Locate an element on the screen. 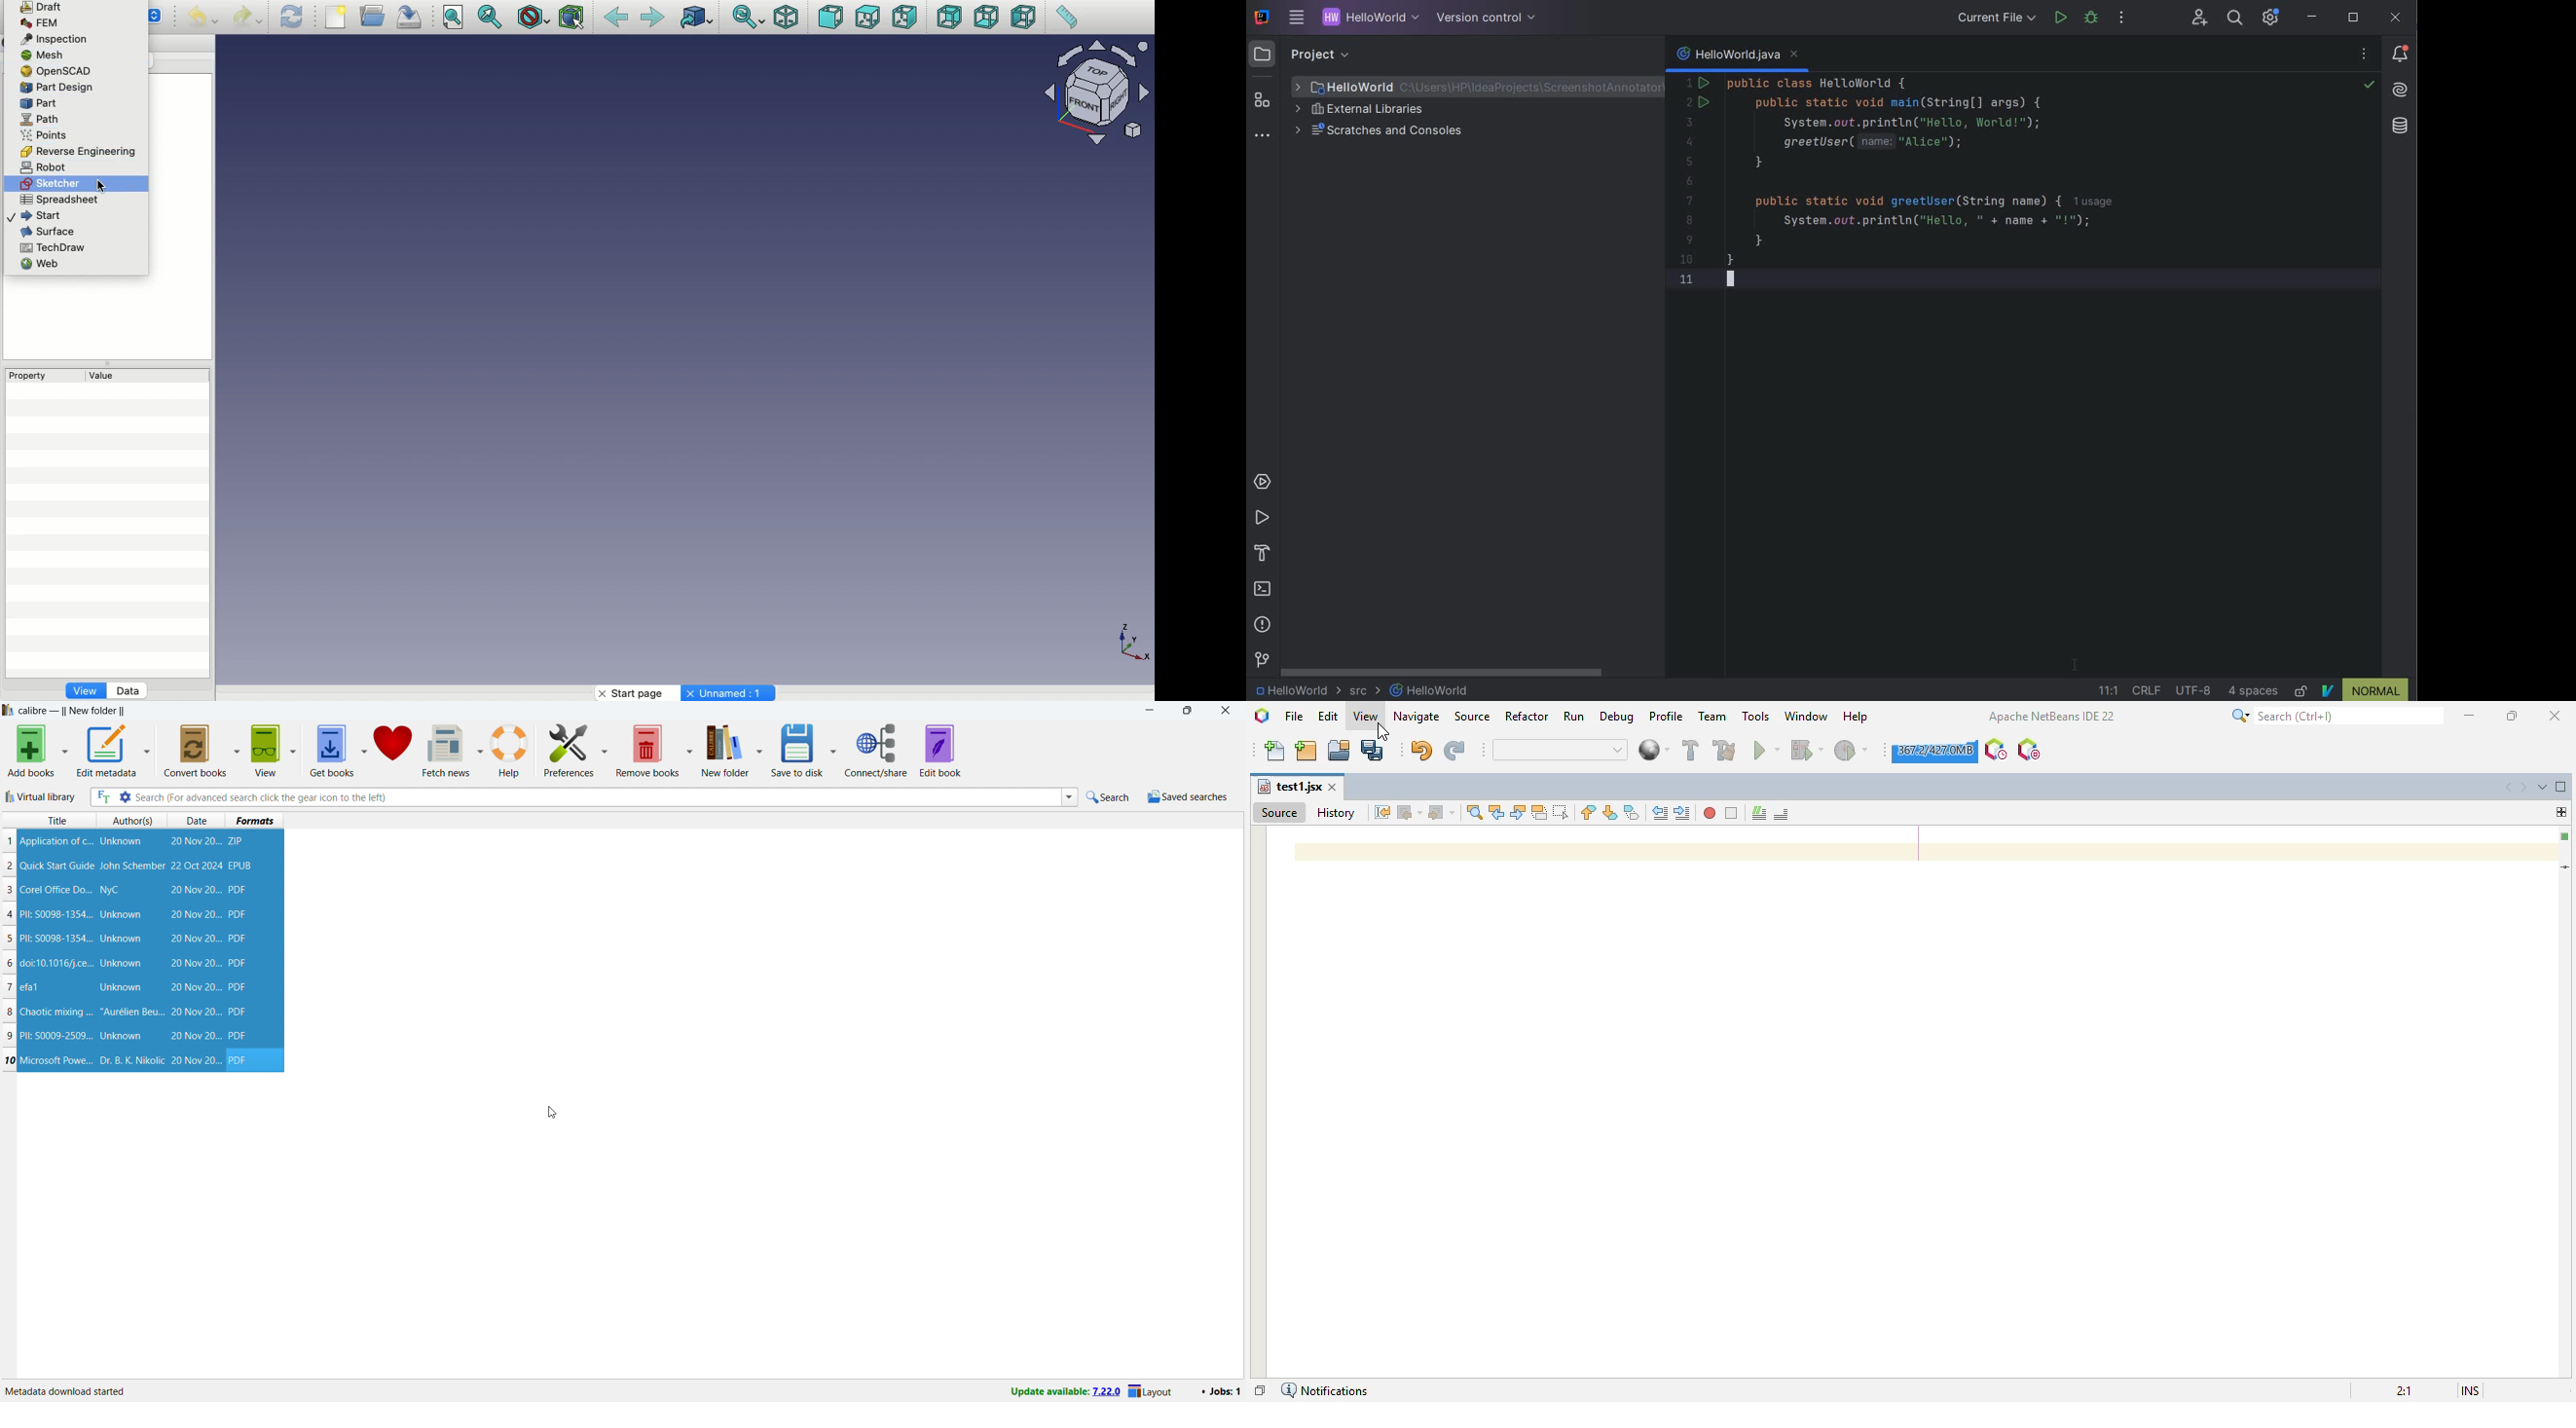  remove books options is located at coordinates (691, 750).